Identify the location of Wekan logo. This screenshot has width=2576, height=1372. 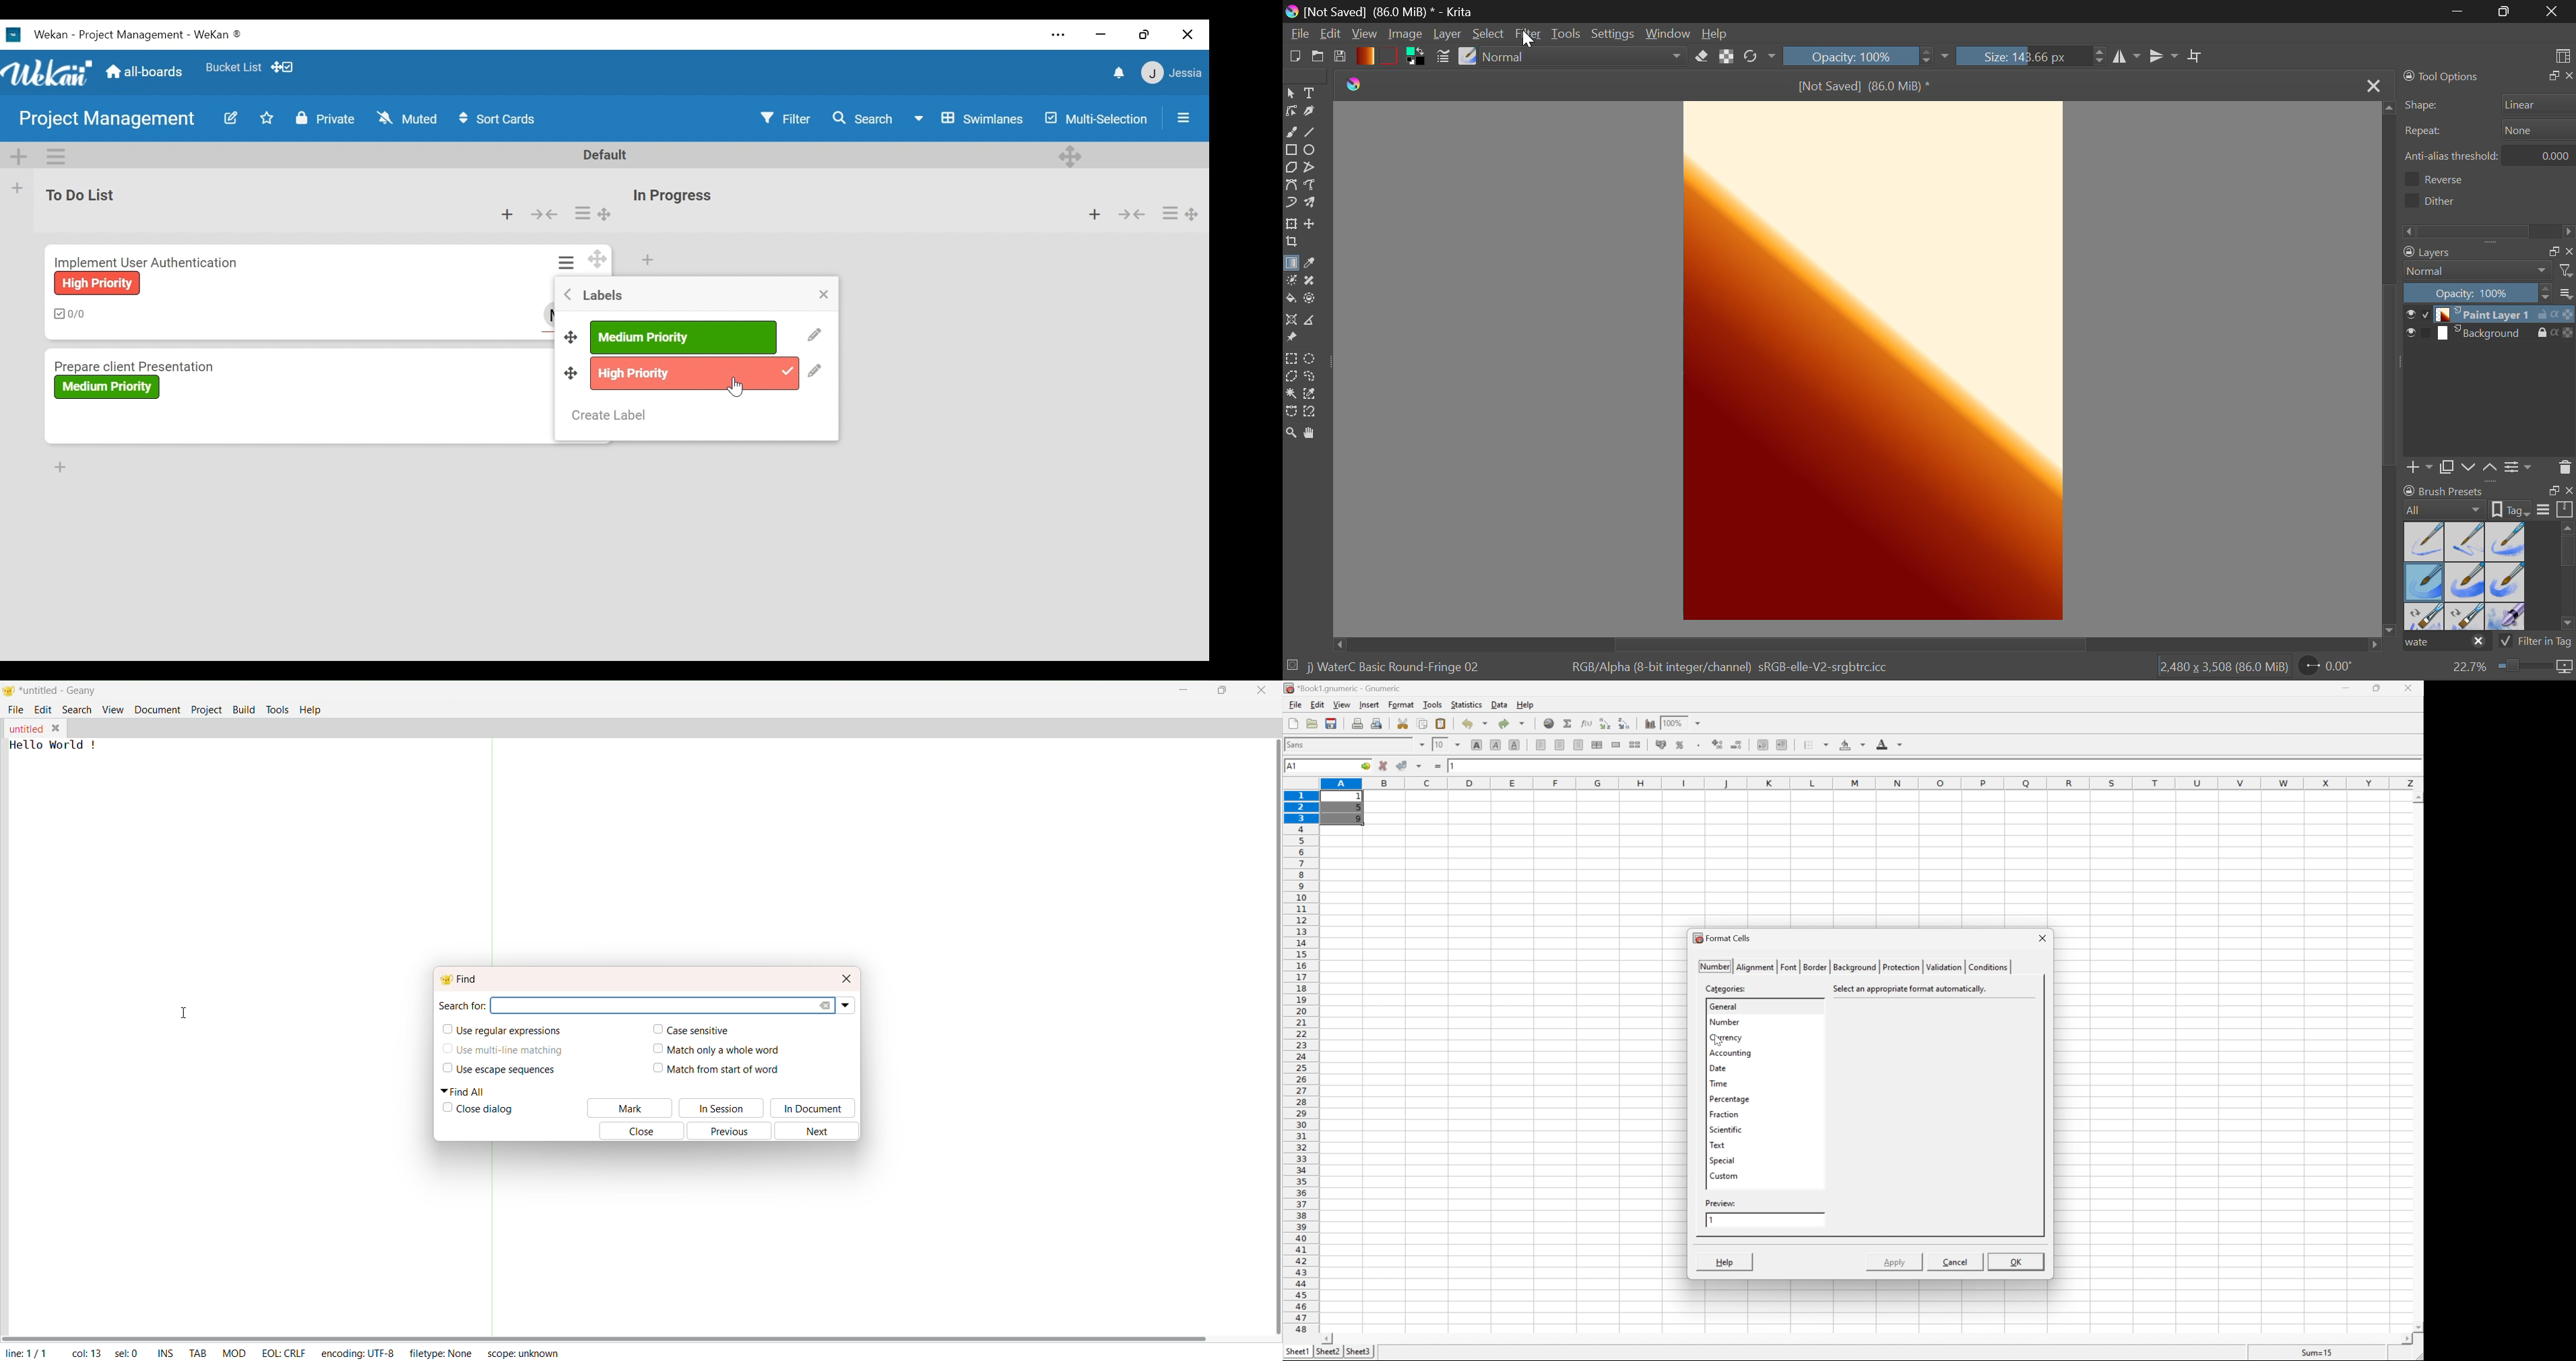
(48, 71).